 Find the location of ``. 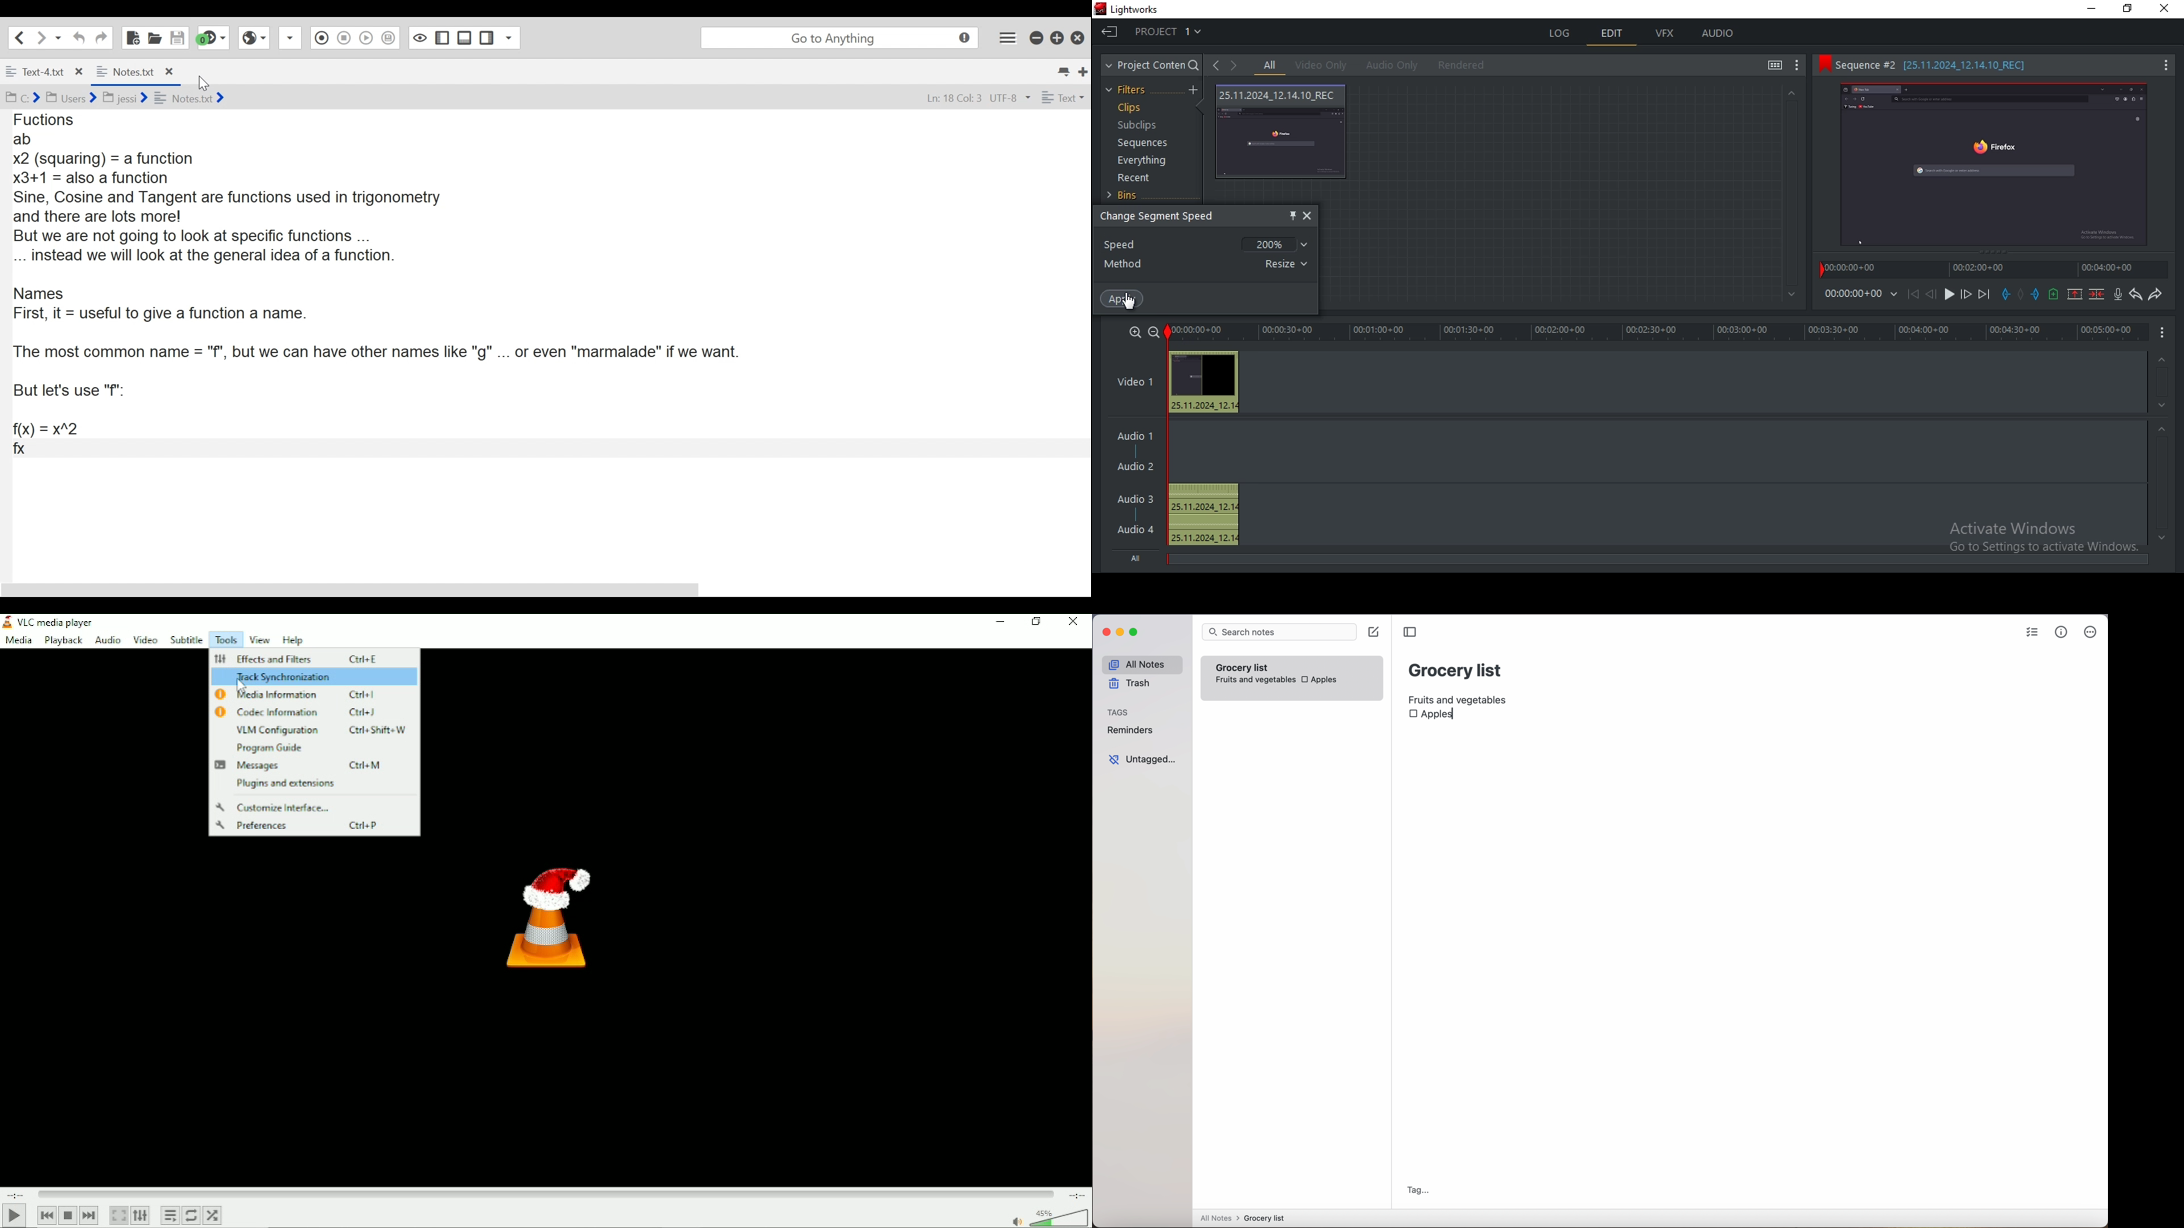

 is located at coordinates (1234, 66).